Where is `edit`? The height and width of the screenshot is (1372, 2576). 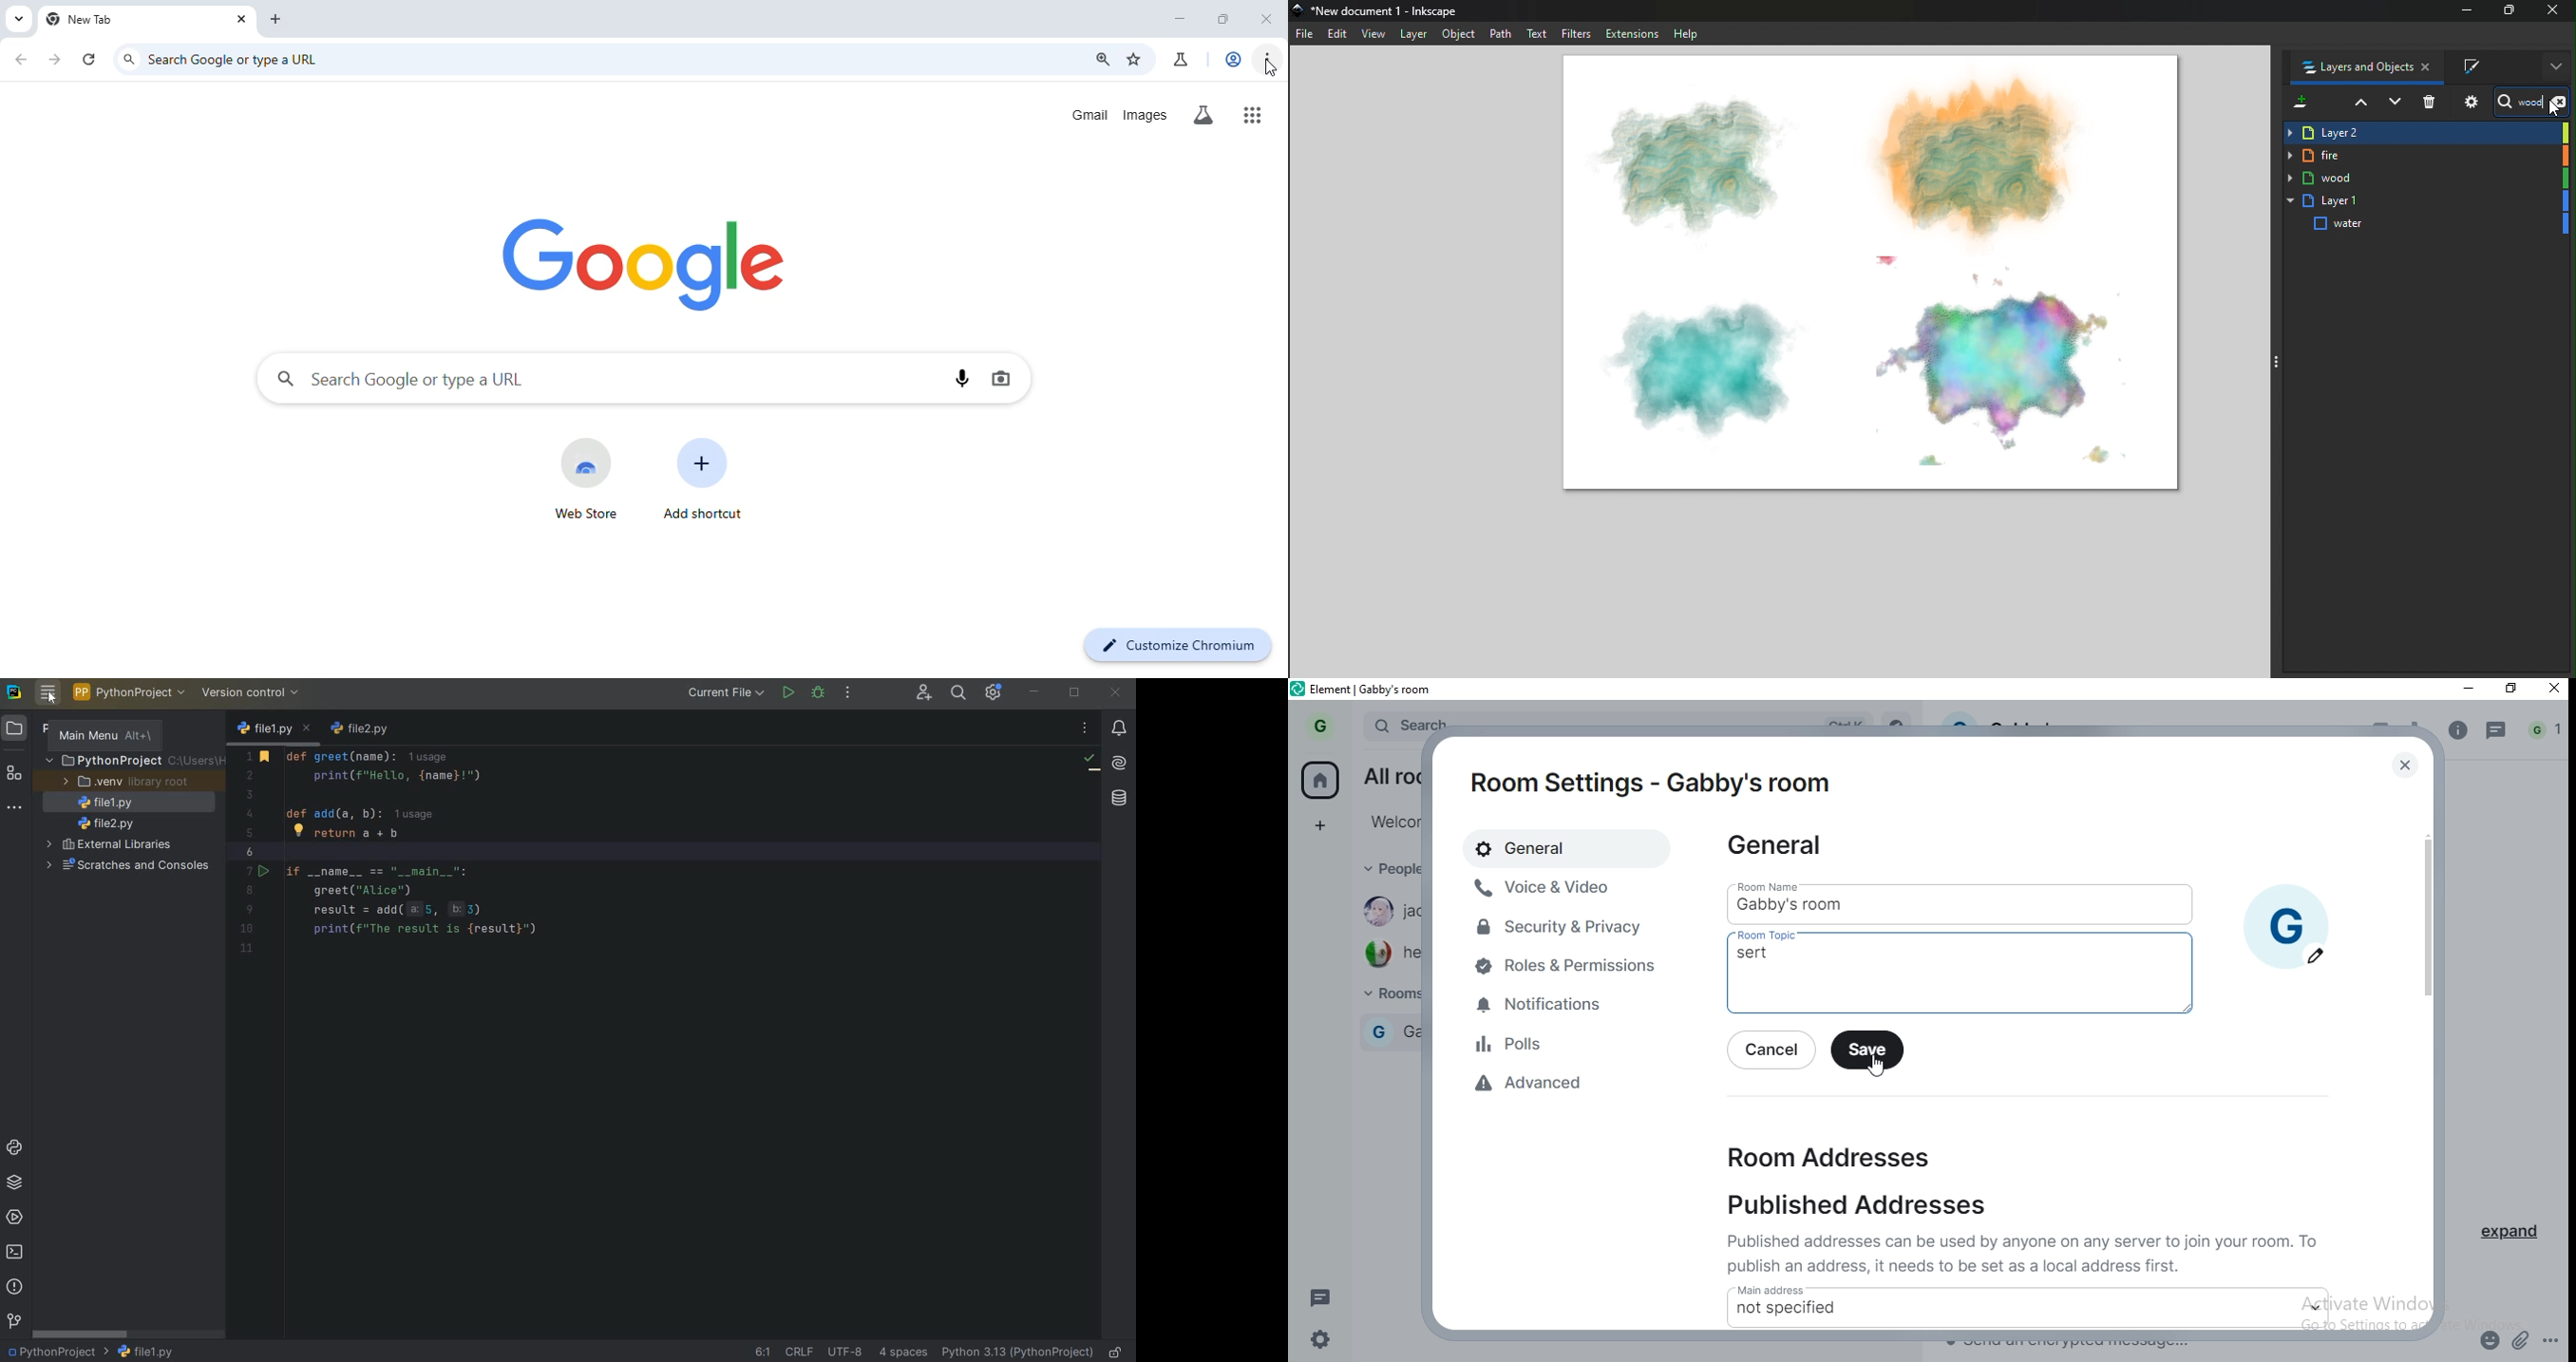
edit is located at coordinates (2317, 956).